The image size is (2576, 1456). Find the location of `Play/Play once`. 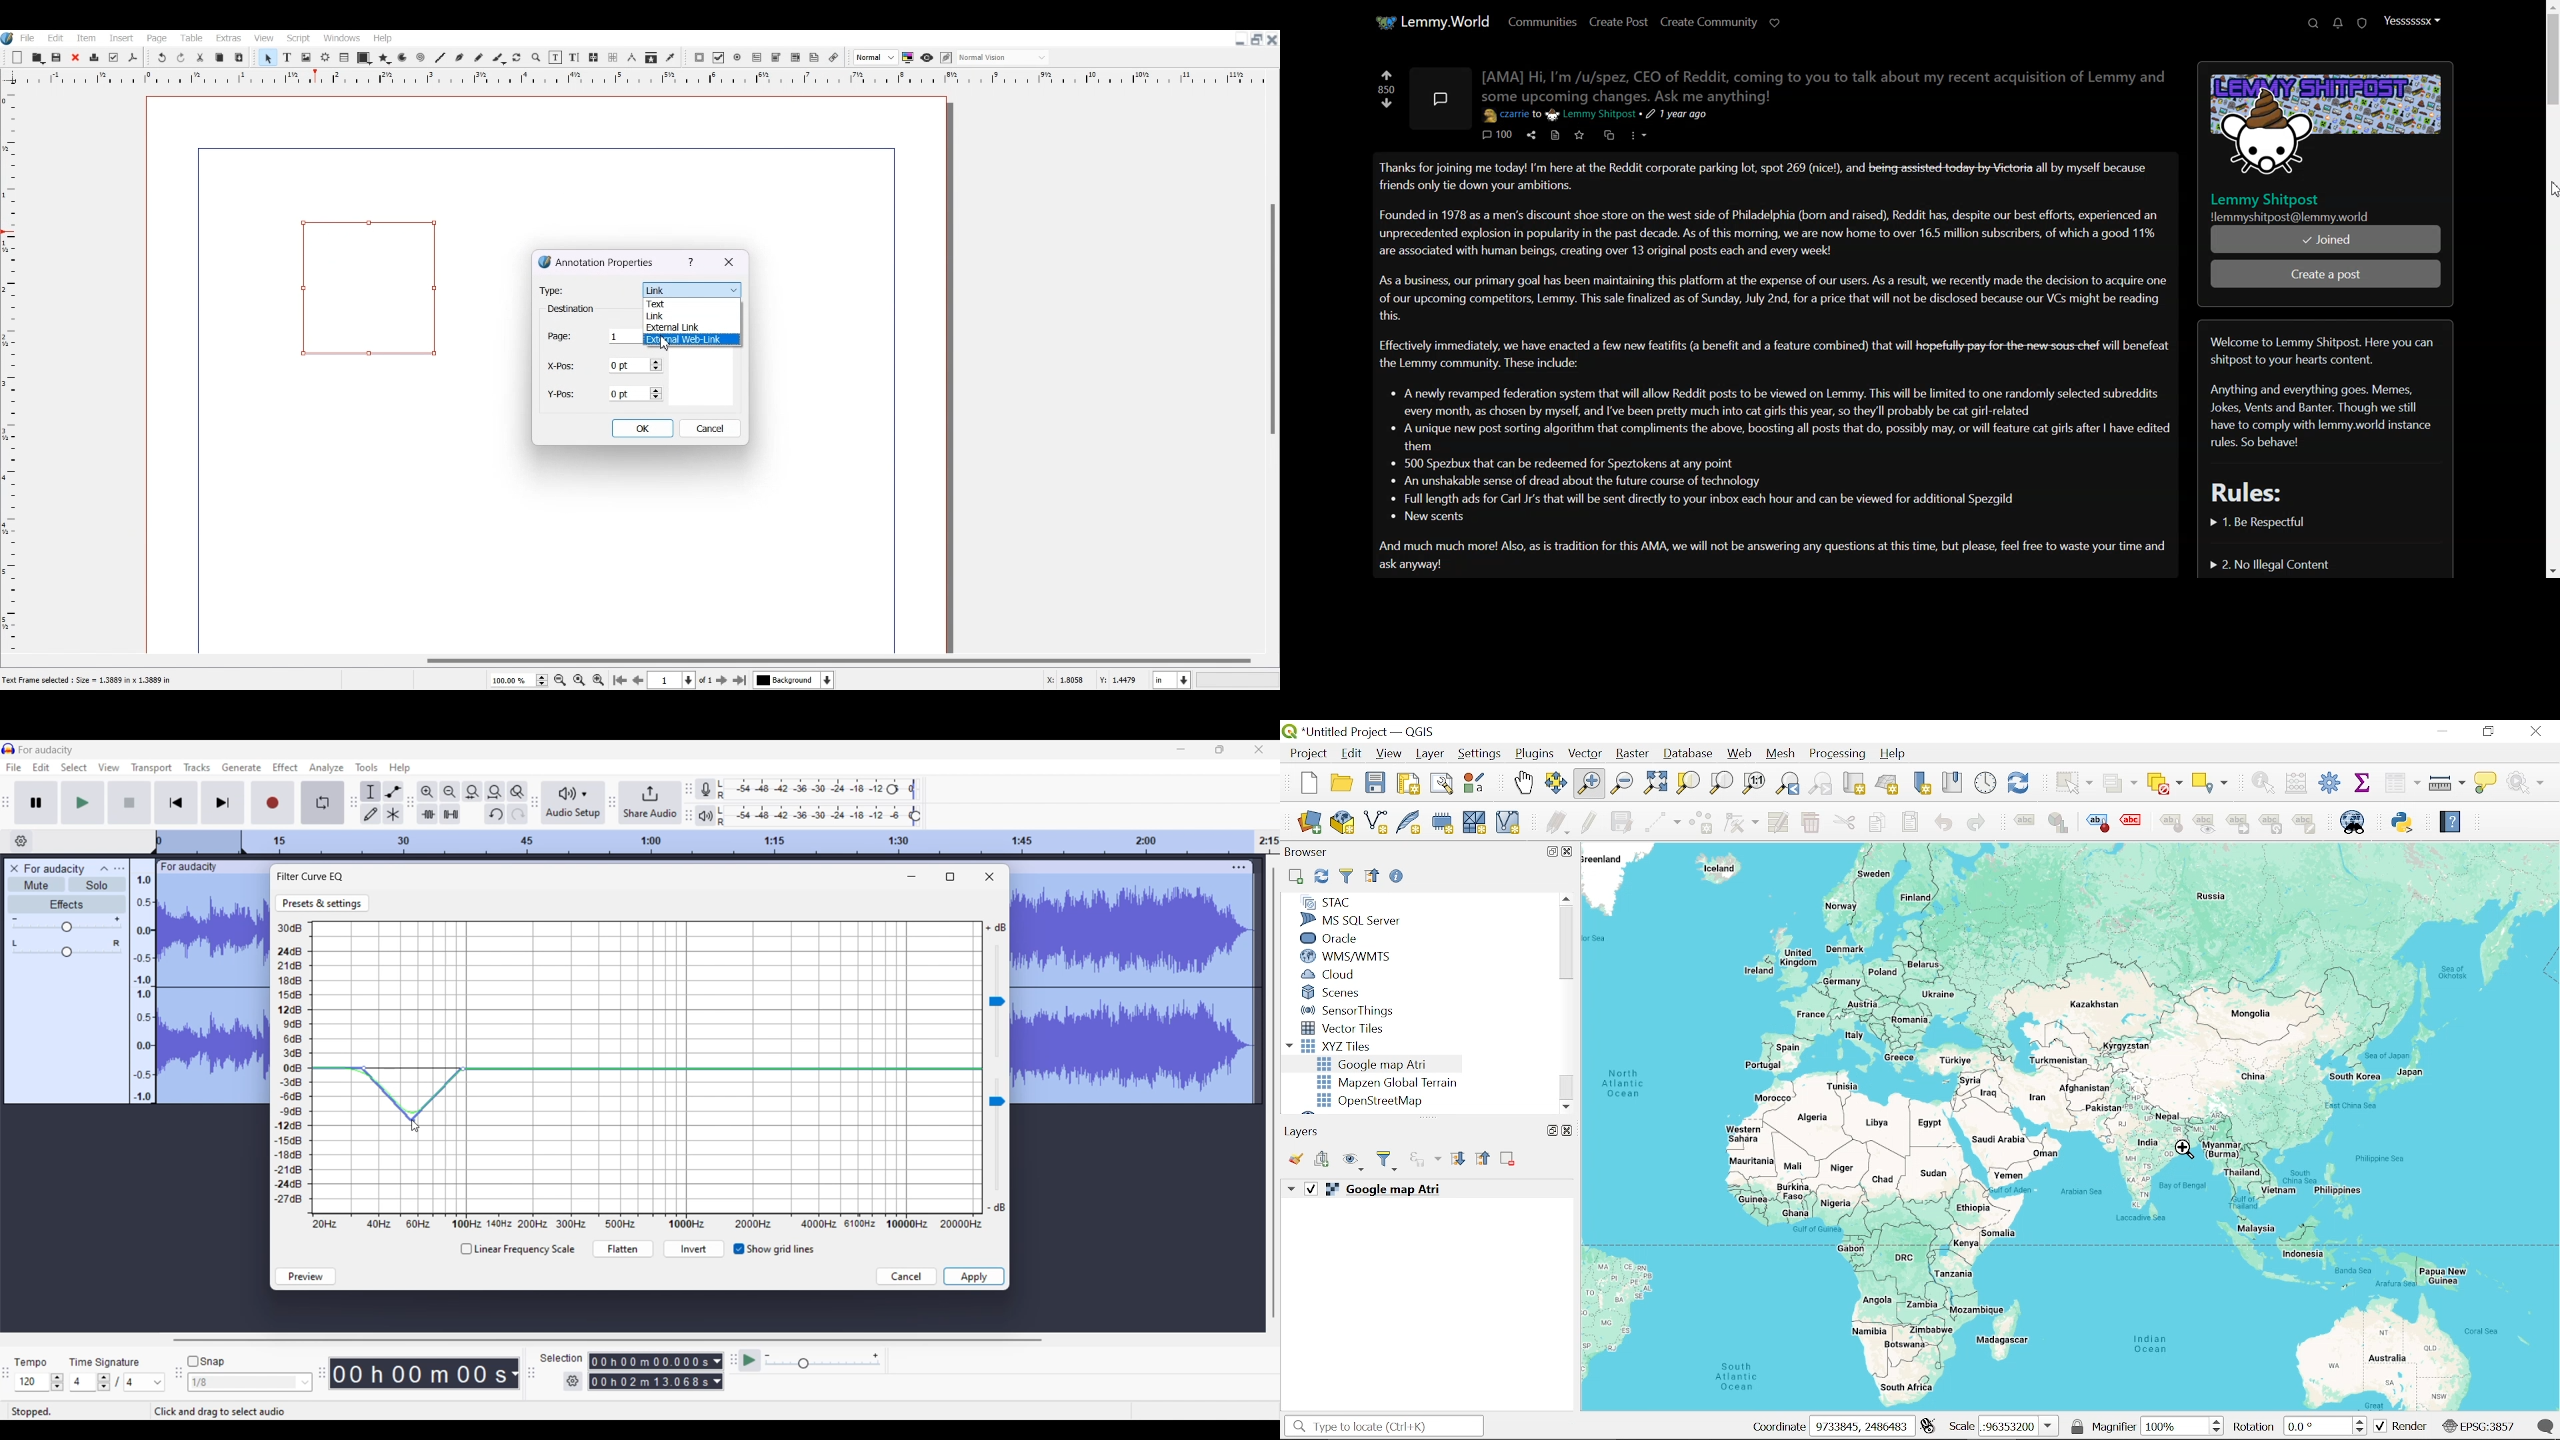

Play/Play once is located at coordinates (82, 803).